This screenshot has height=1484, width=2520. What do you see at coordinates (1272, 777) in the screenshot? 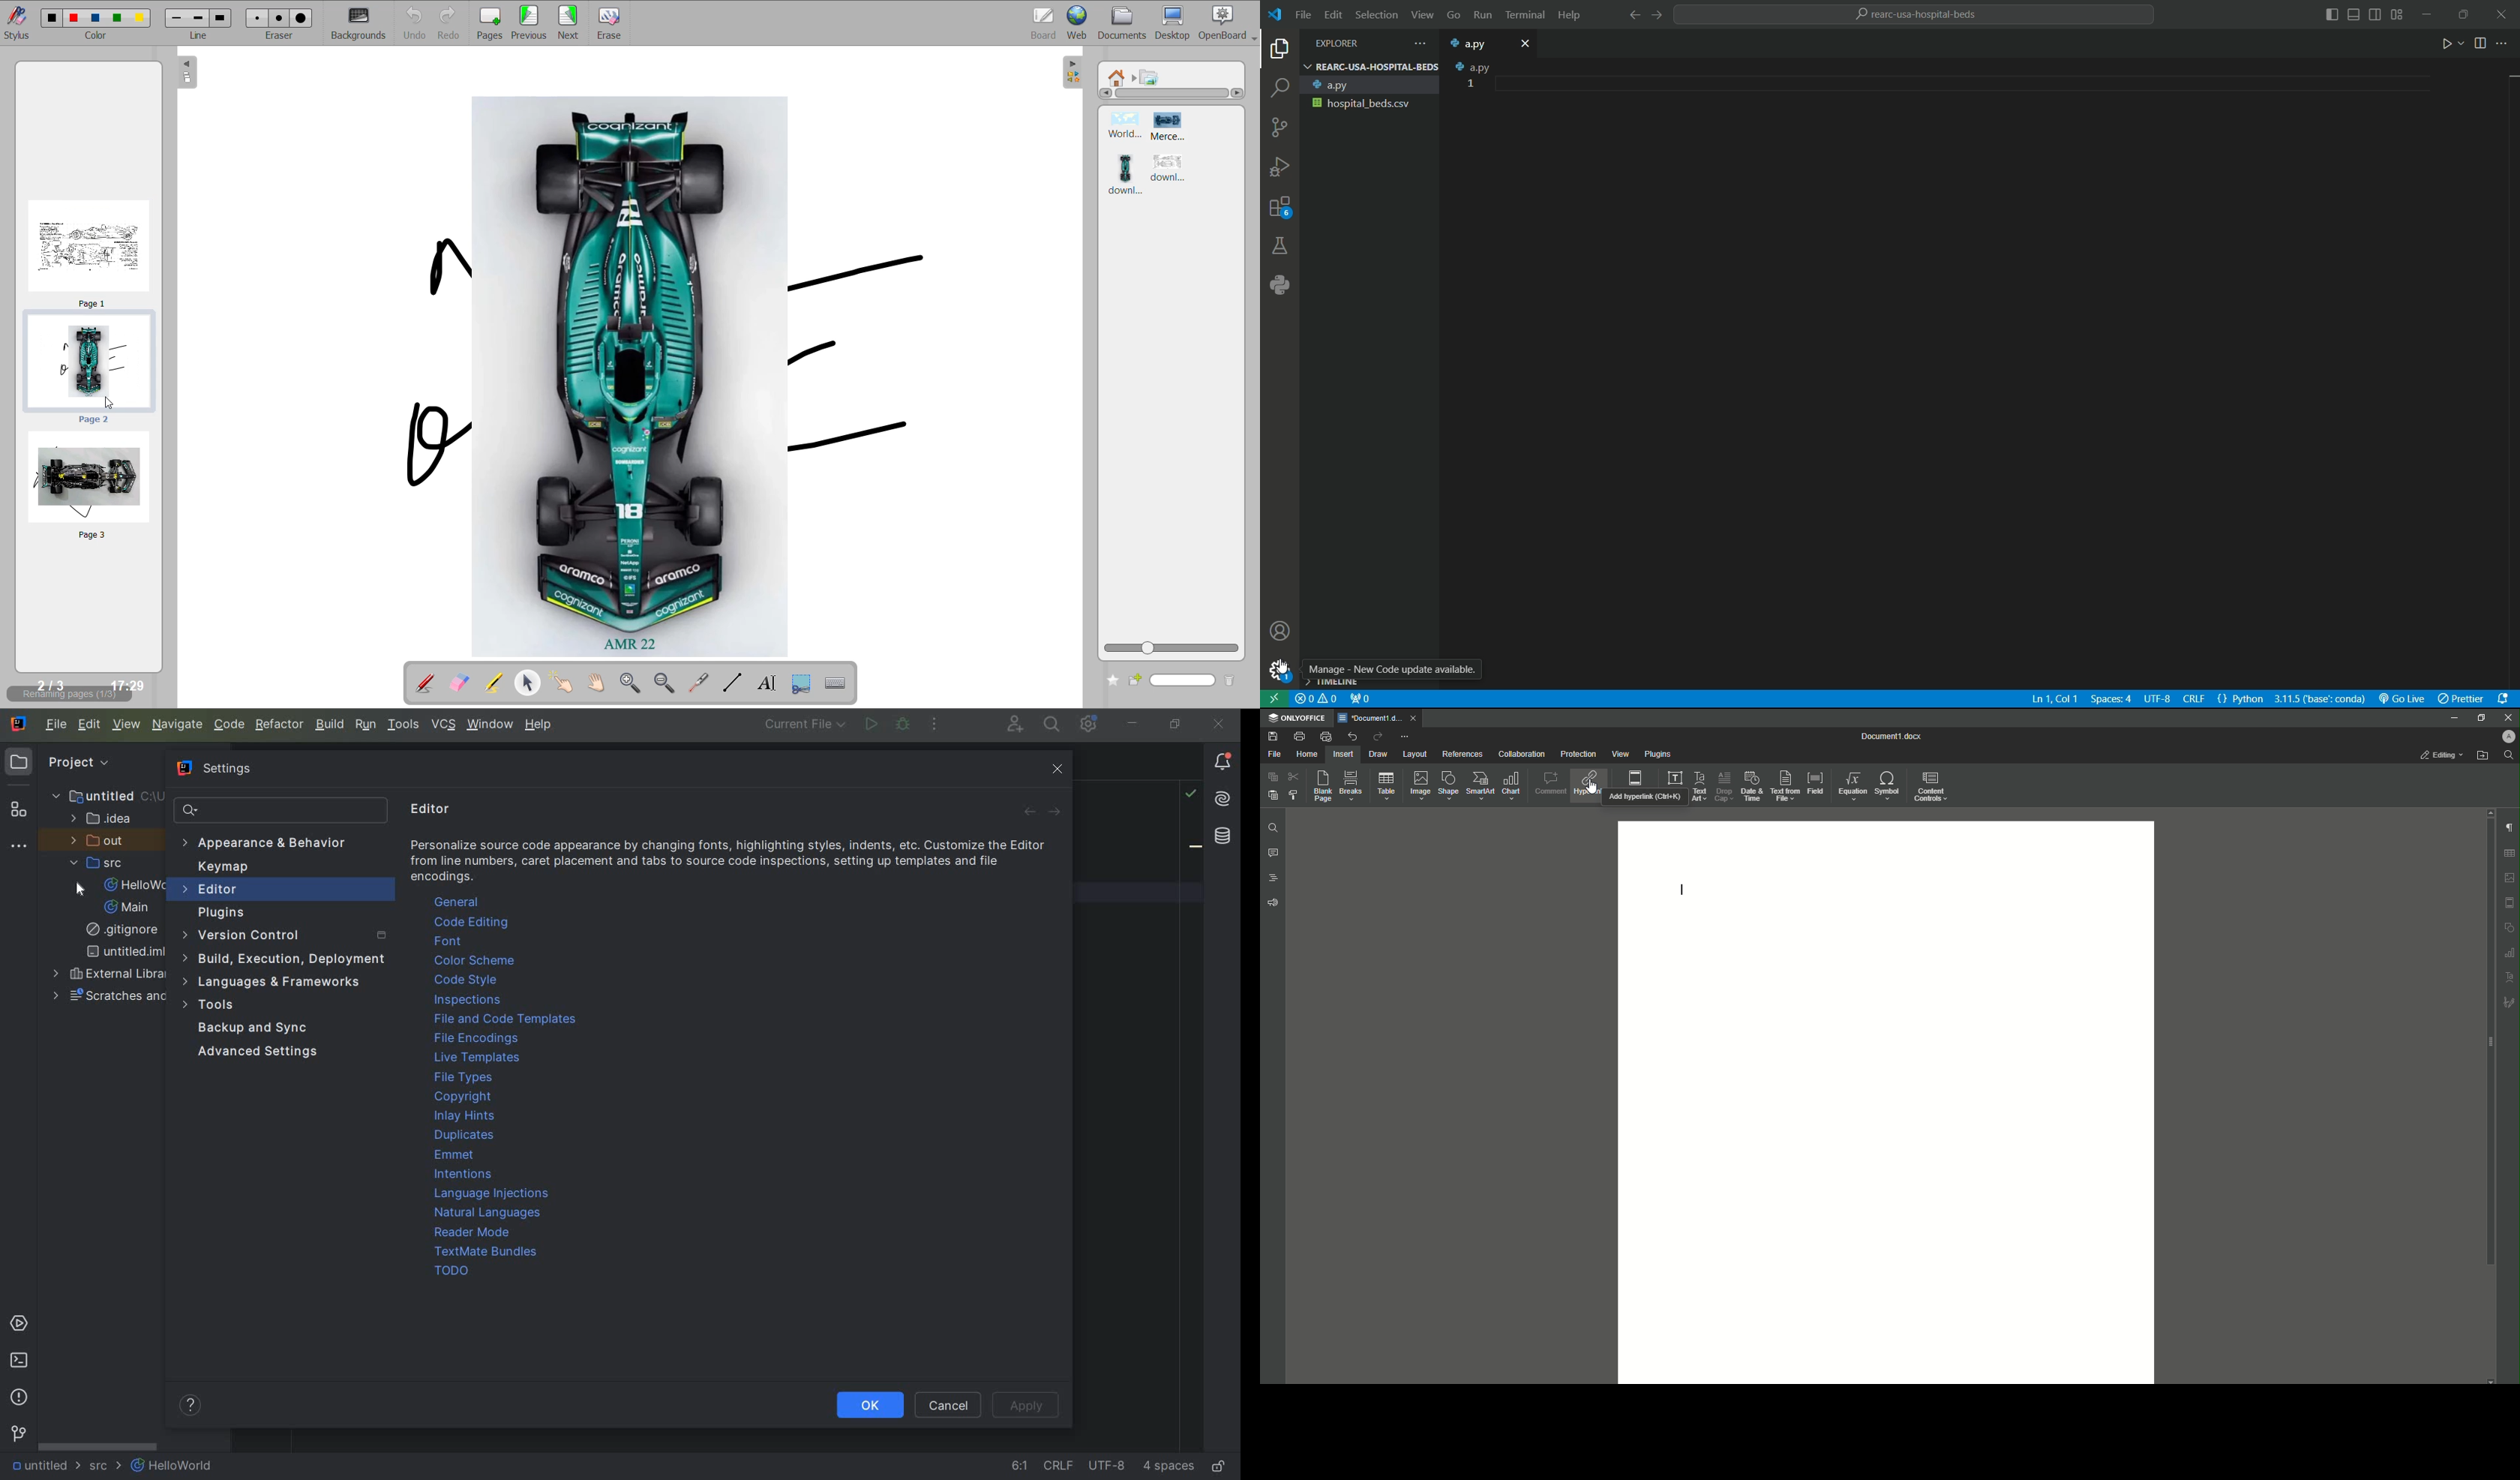
I see `Copy` at bounding box center [1272, 777].